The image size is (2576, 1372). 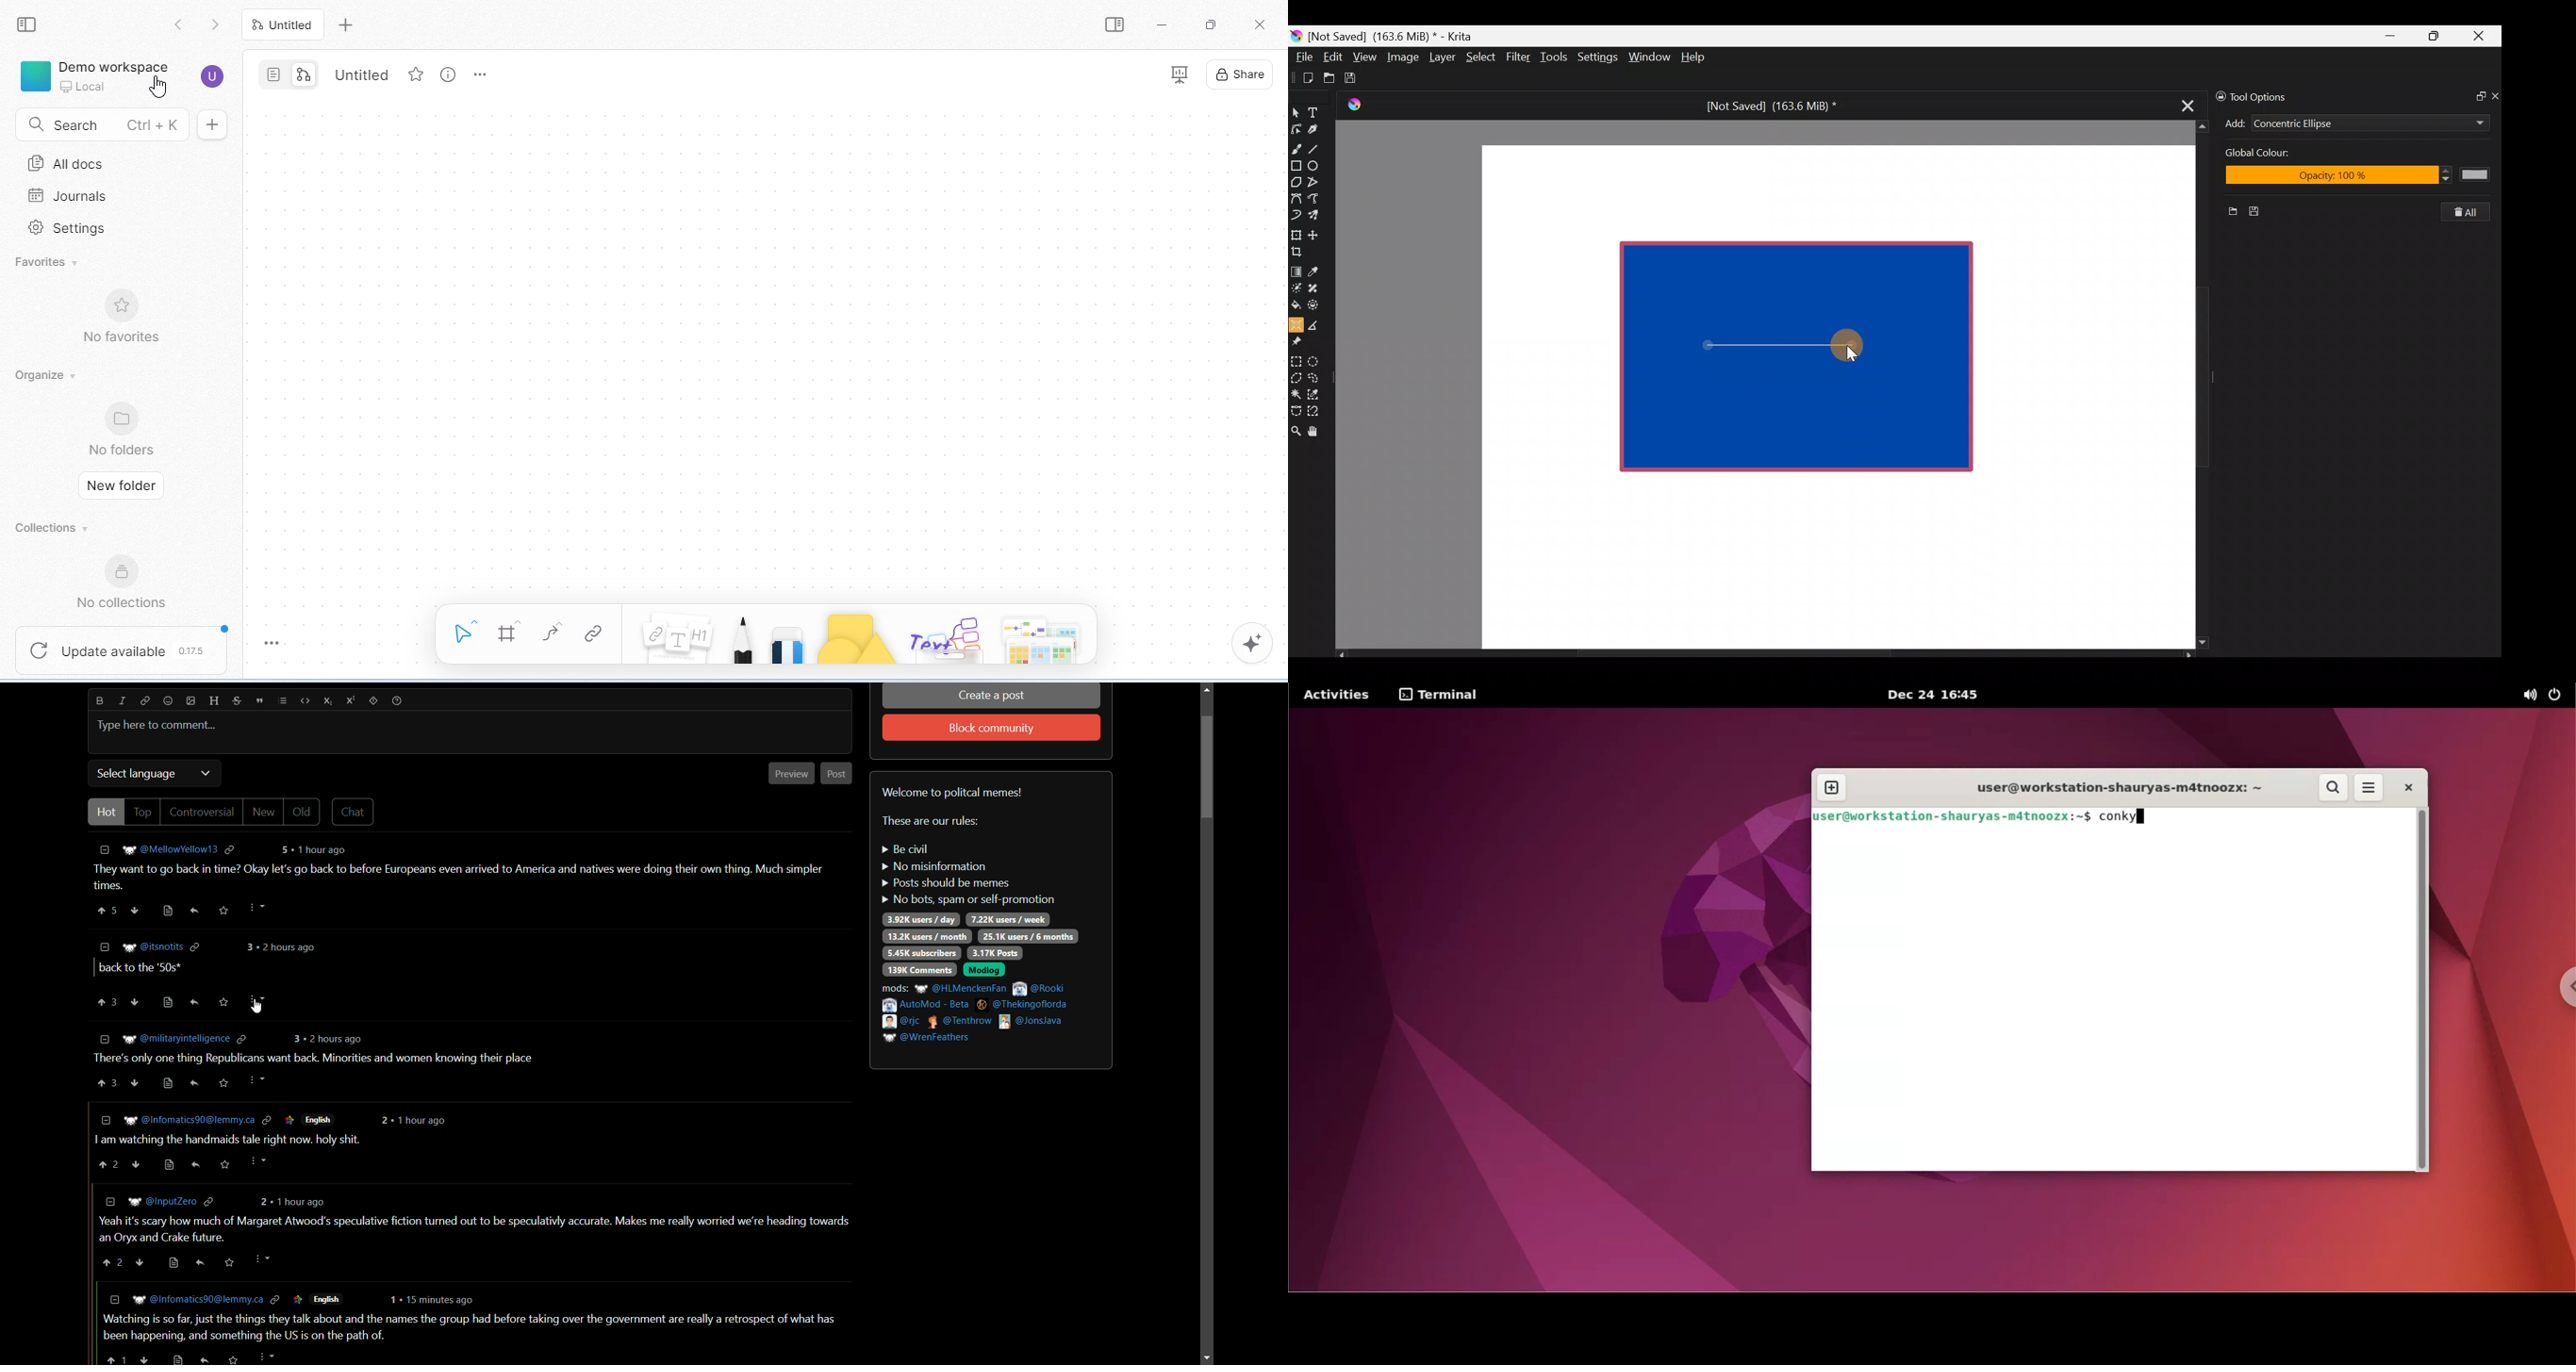 What do you see at coordinates (745, 637) in the screenshot?
I see `pencil` at bounding box center [745, 637].